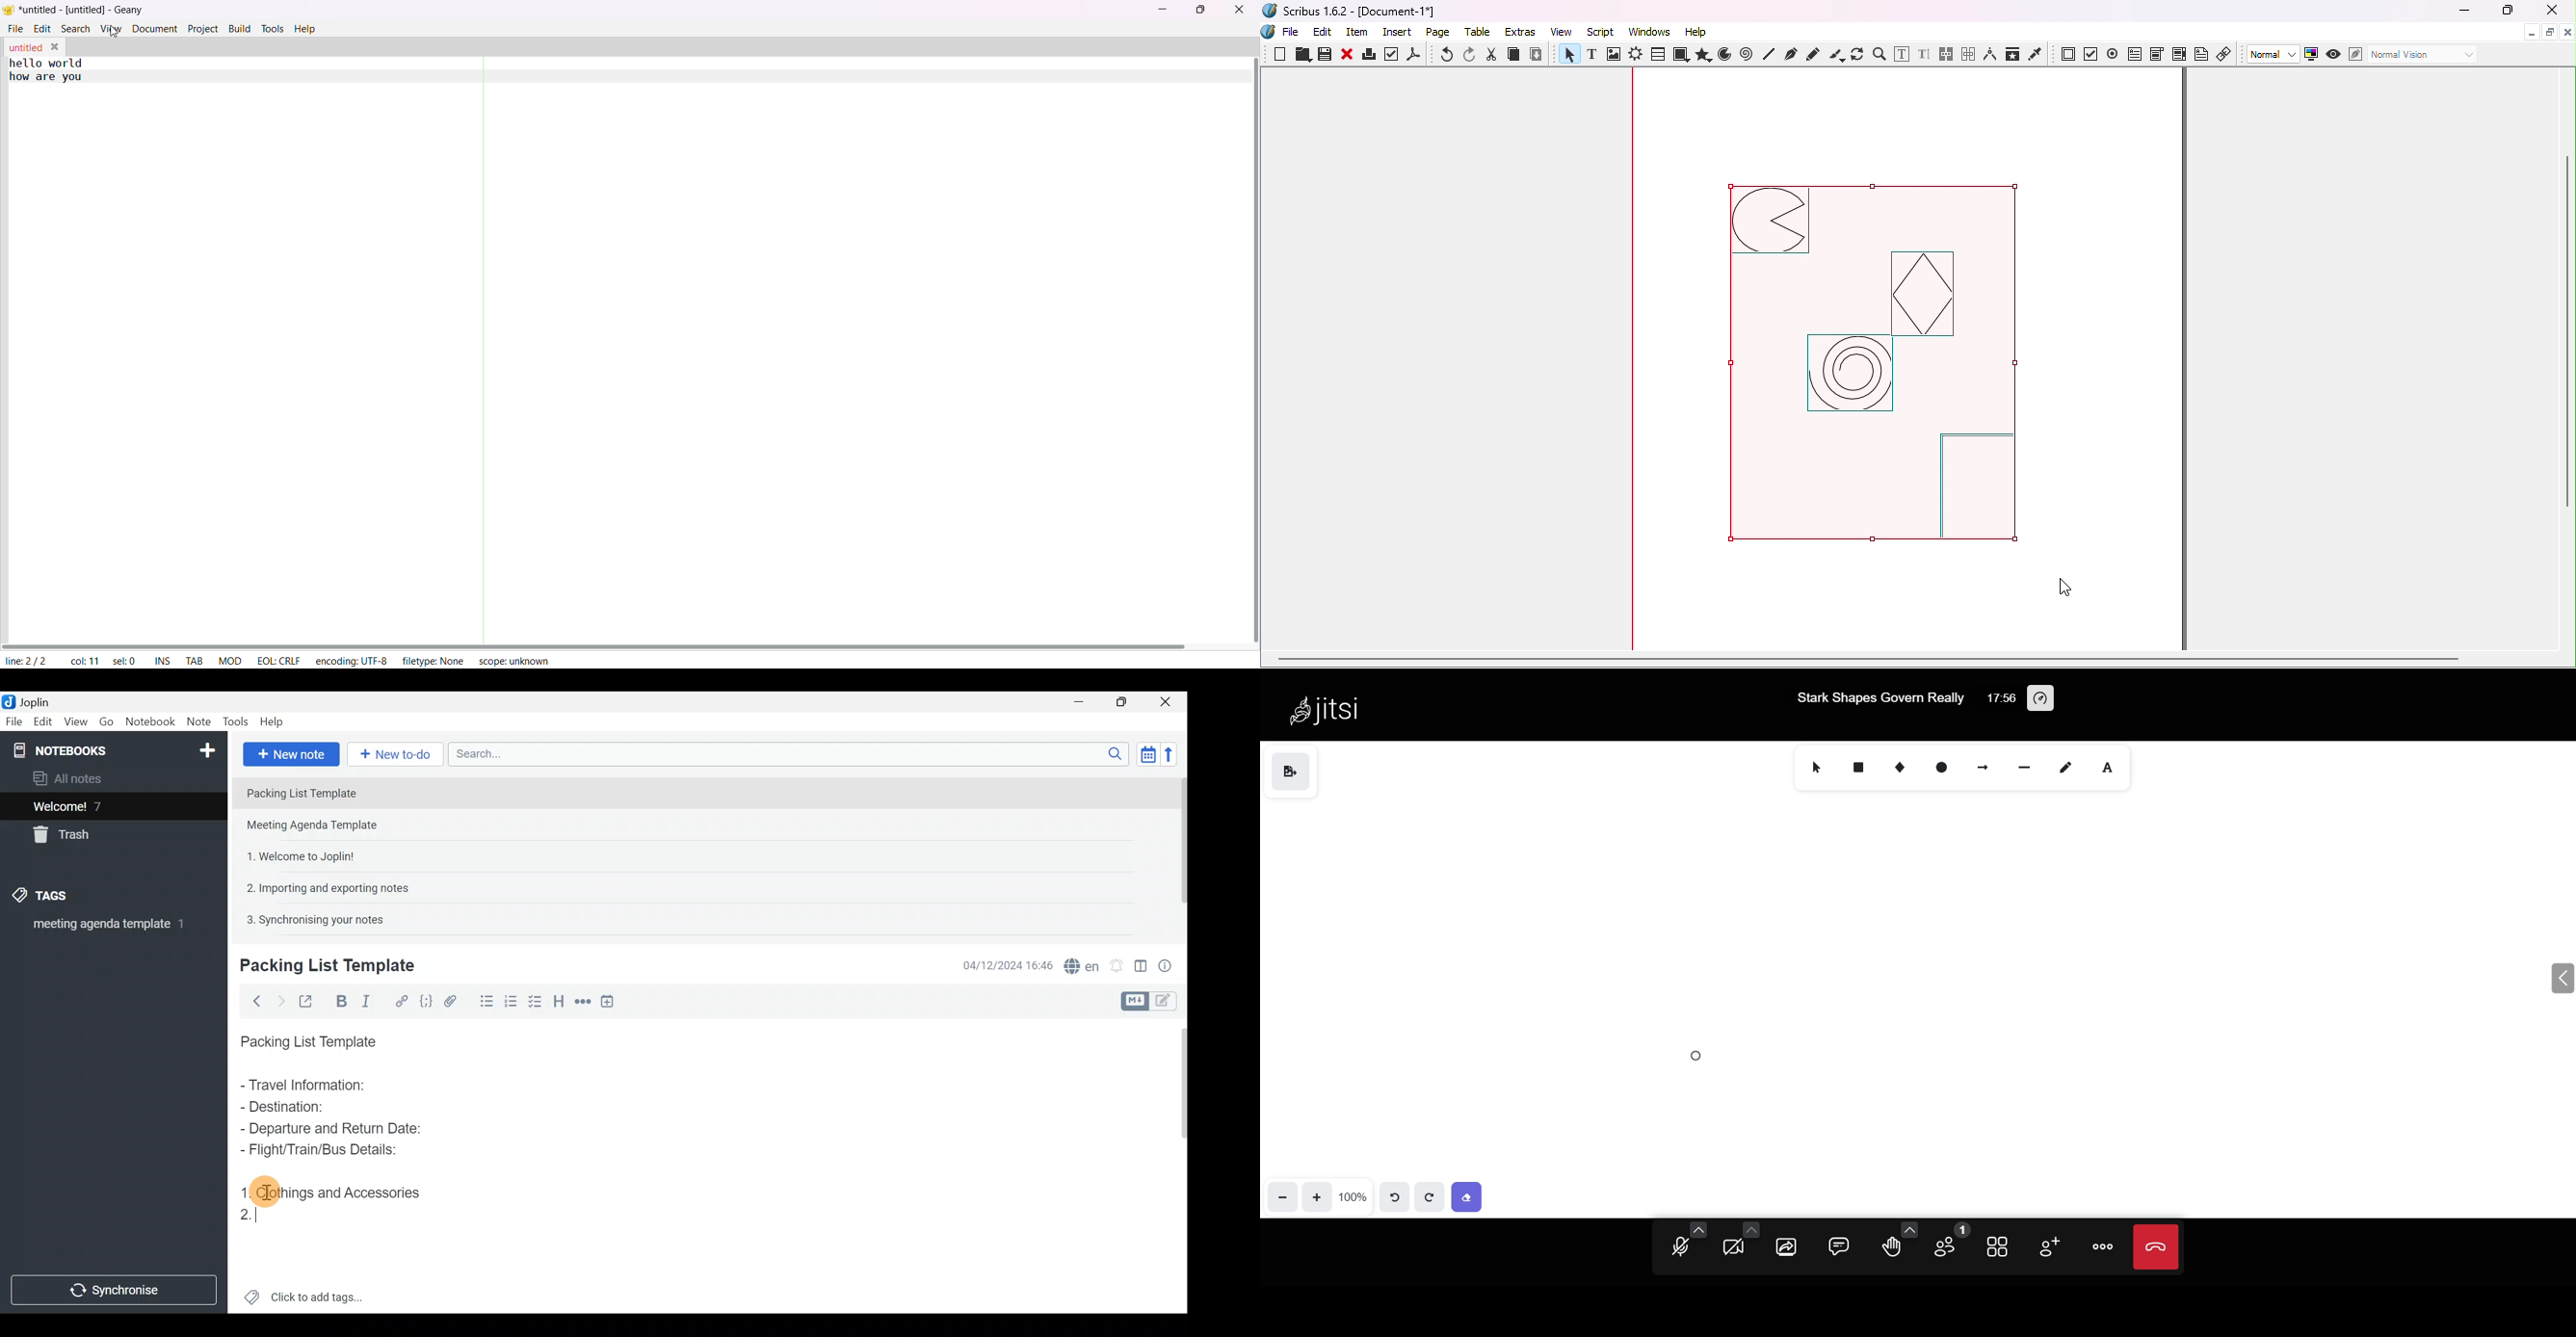 This screenshot has height=1344, width=2576. Describe the element at coordinates (2568, 361) in the screenshot. I see `Vertical scroll bar` at that location.